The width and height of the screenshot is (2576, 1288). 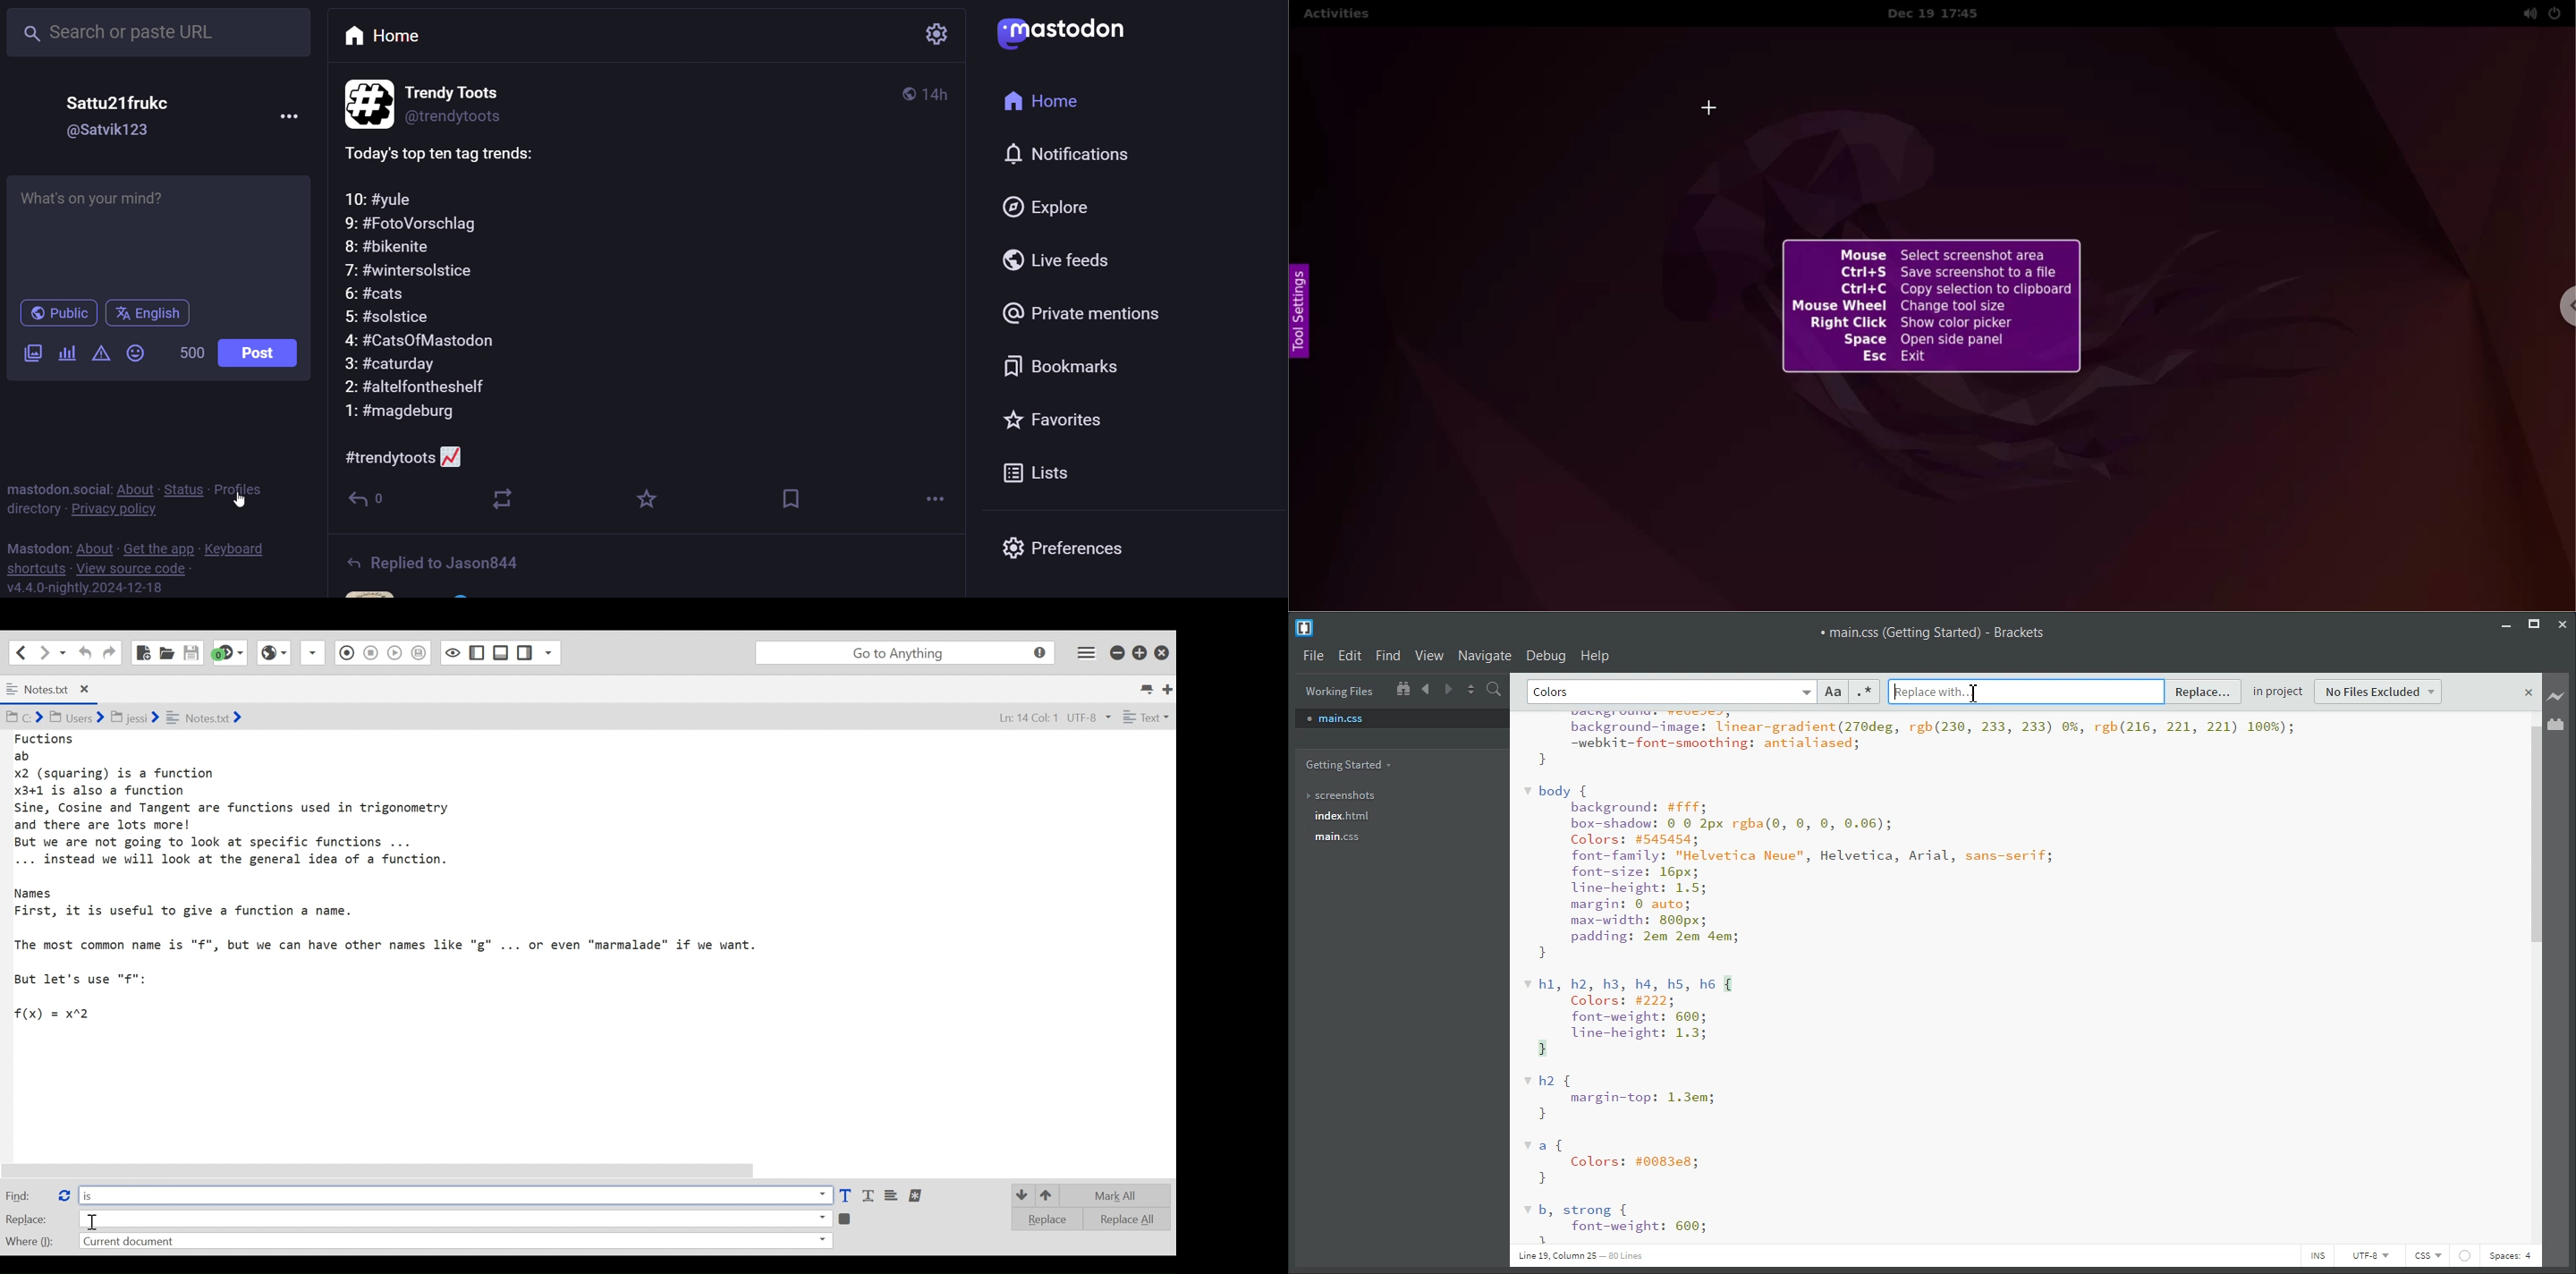 I want to click on emoji, so click(x=134, y=354).